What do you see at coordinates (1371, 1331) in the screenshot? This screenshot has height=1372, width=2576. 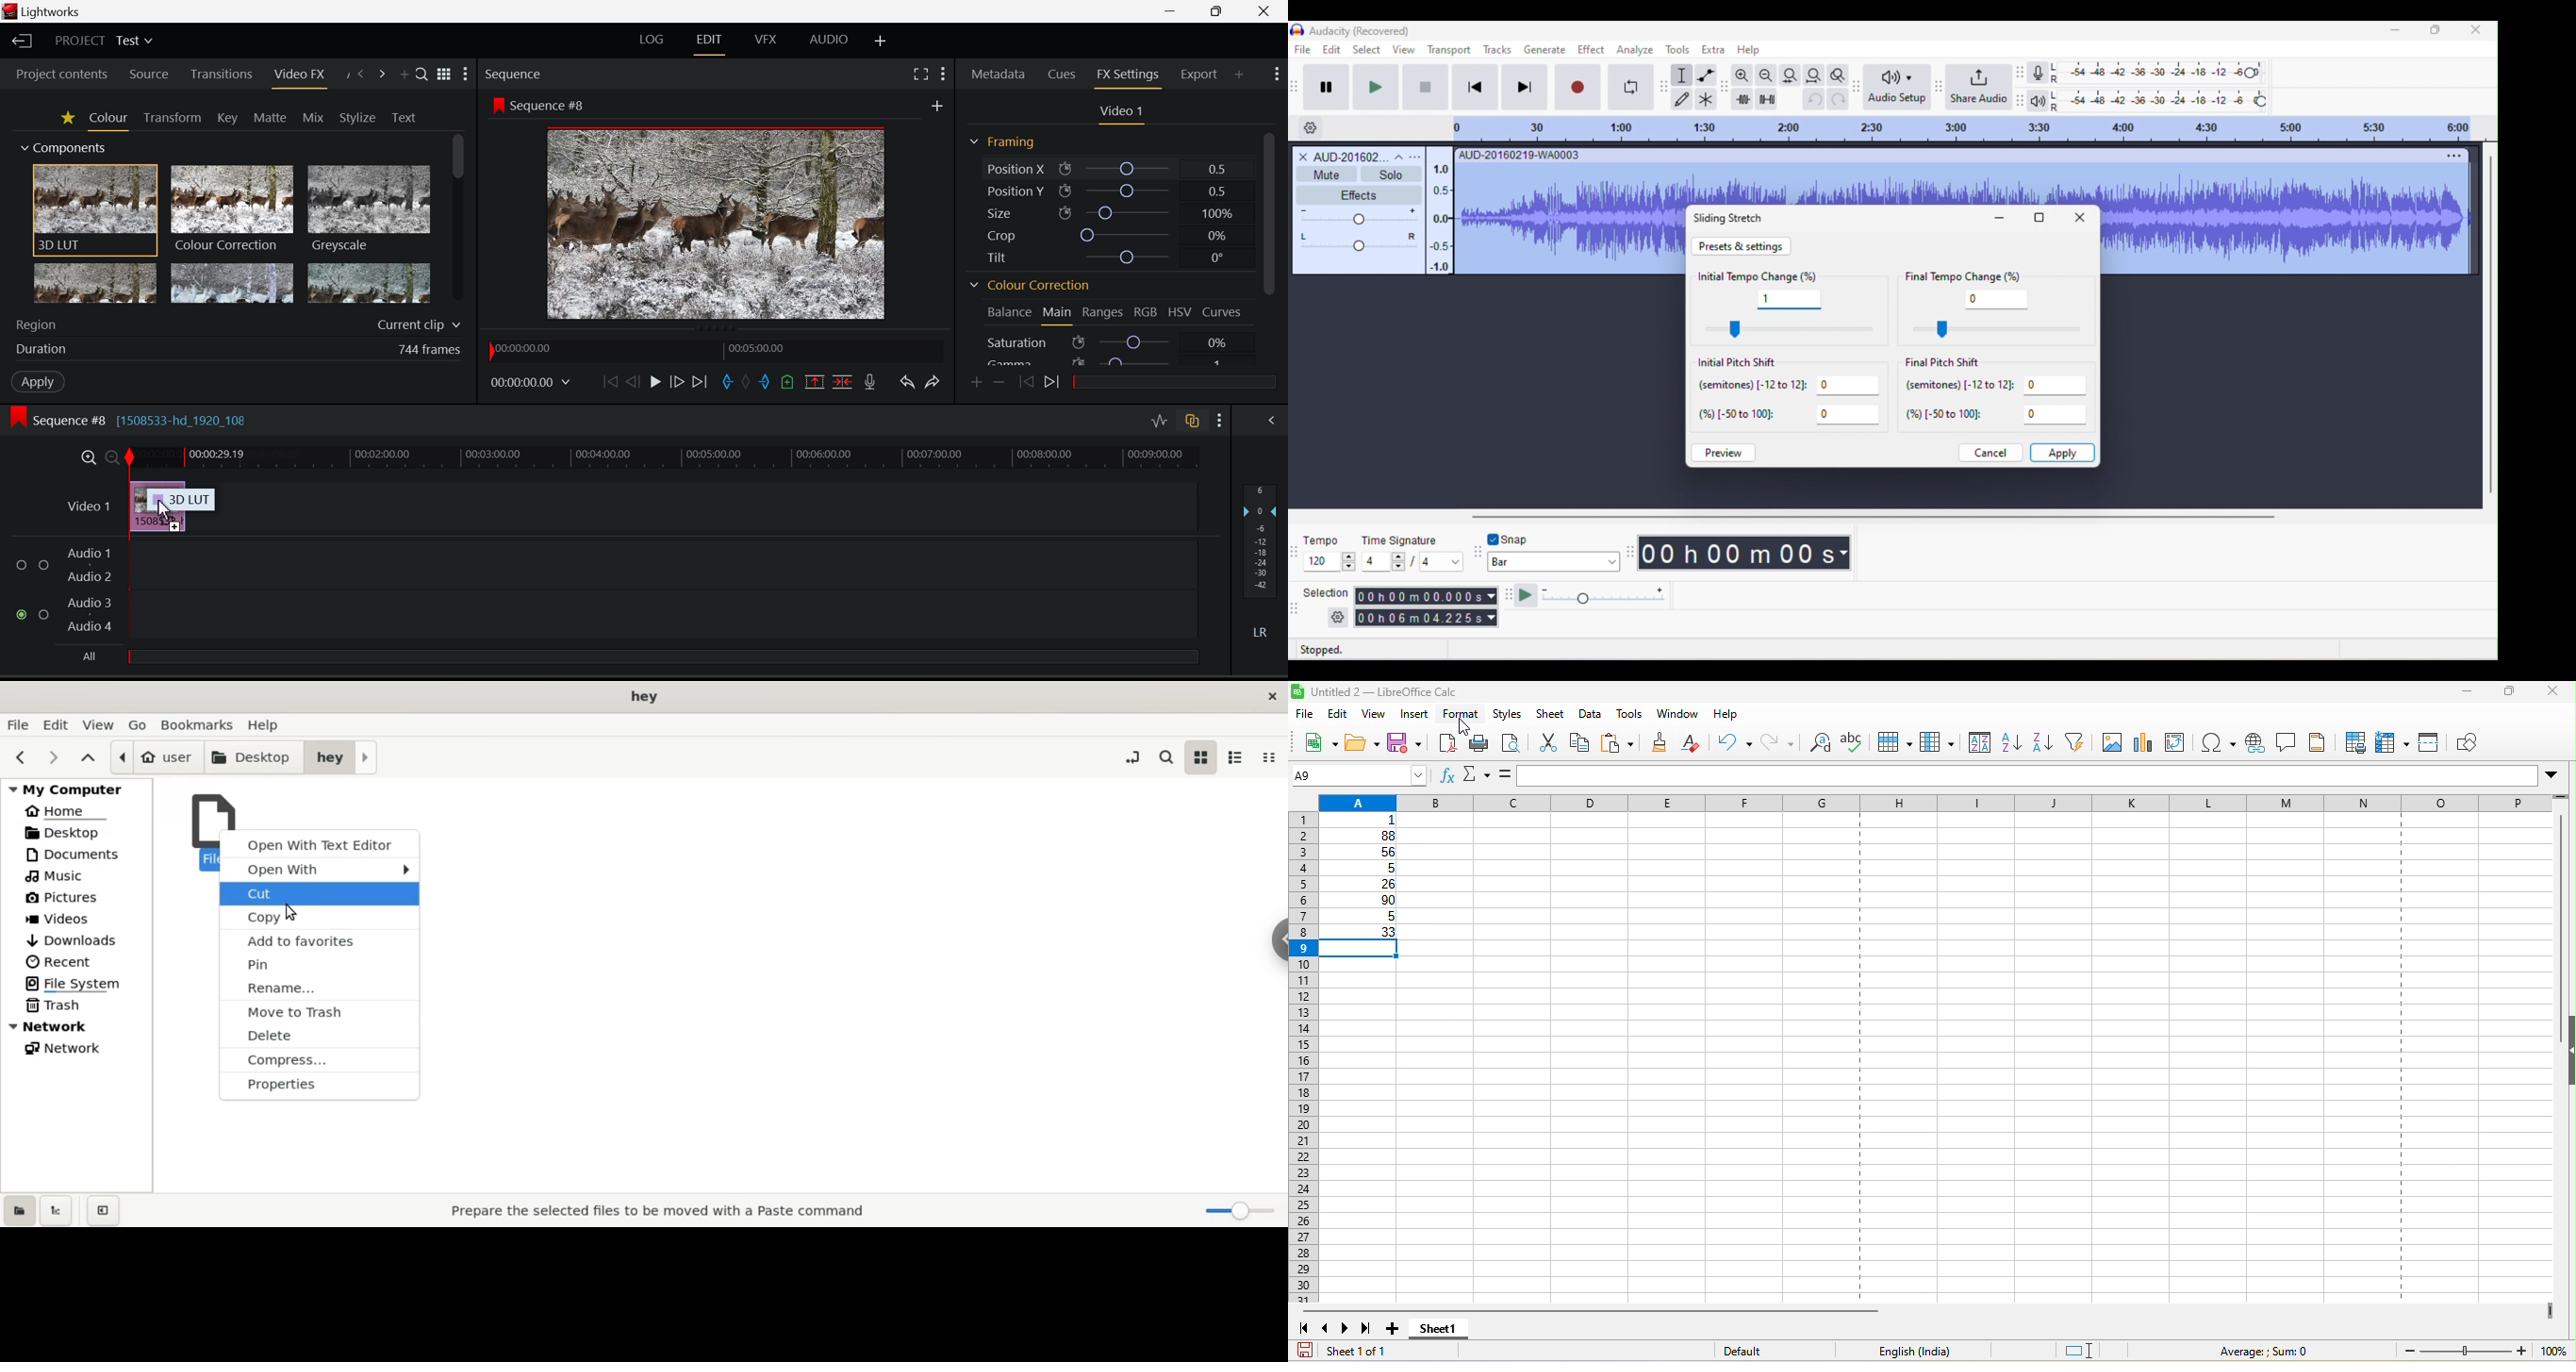 I see `scroll to last sheet` at bounding box center [1371, 1331].